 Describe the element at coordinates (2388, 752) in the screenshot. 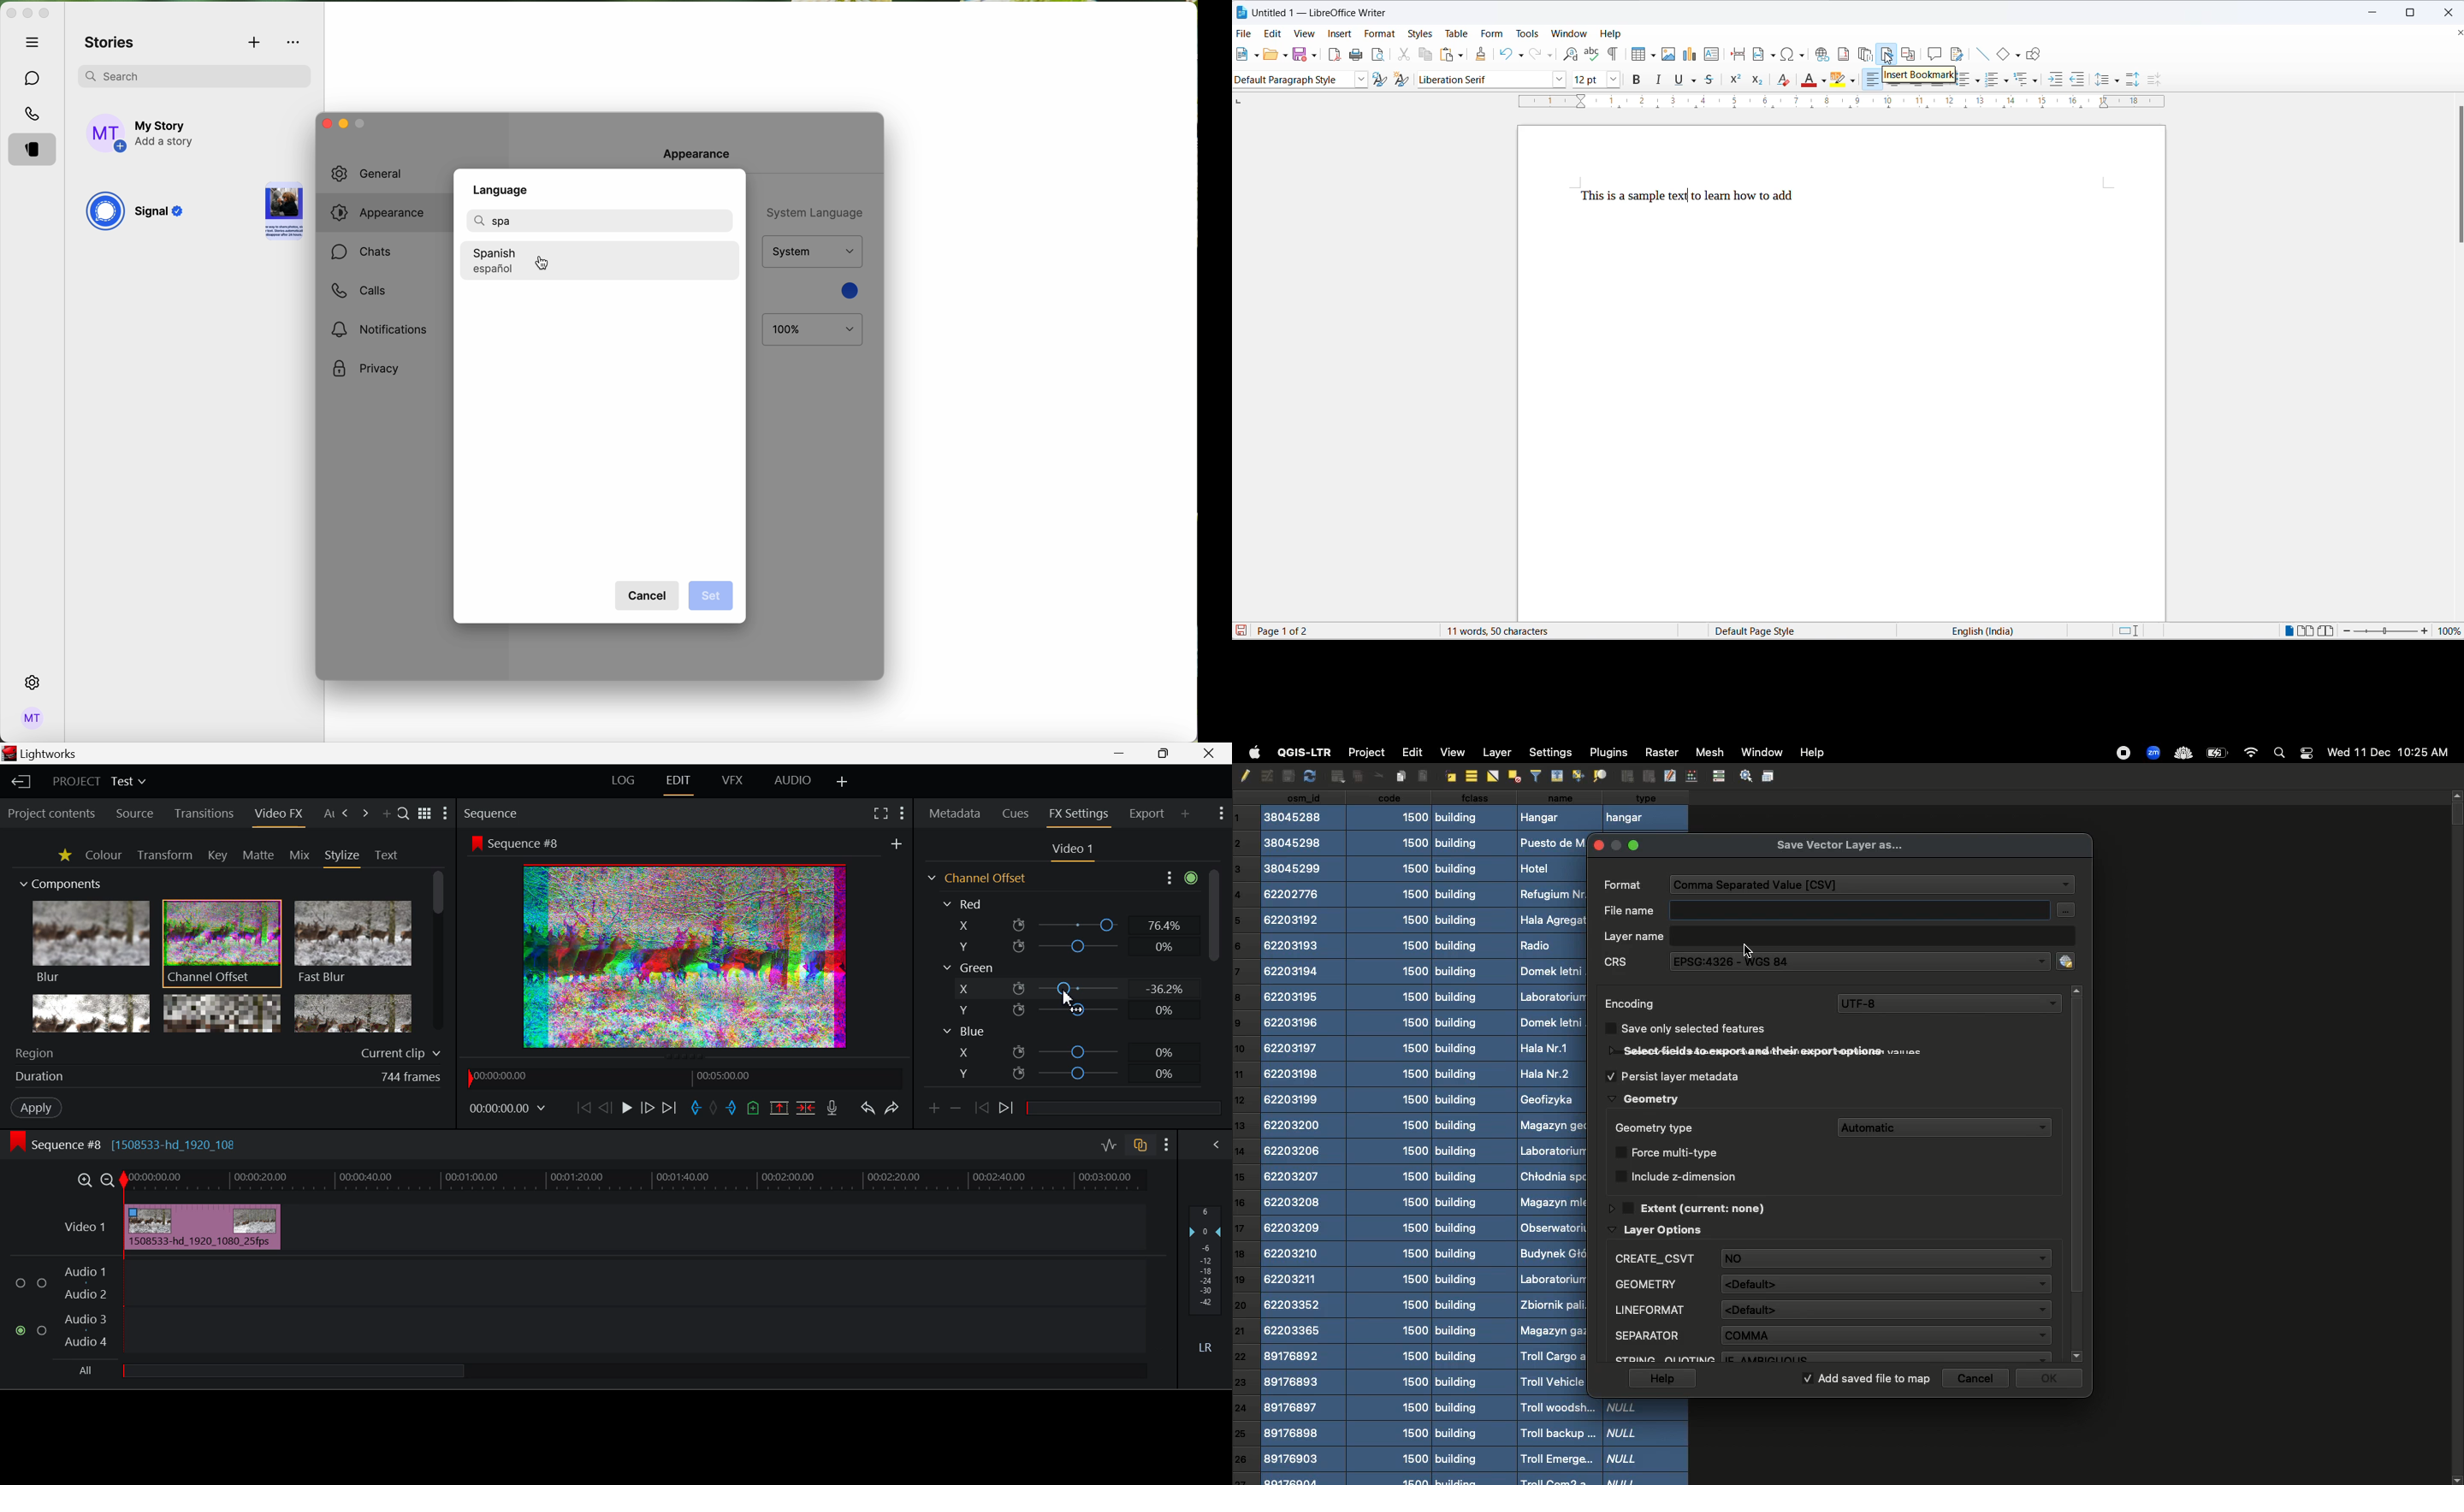

I see `Date time` at that location.